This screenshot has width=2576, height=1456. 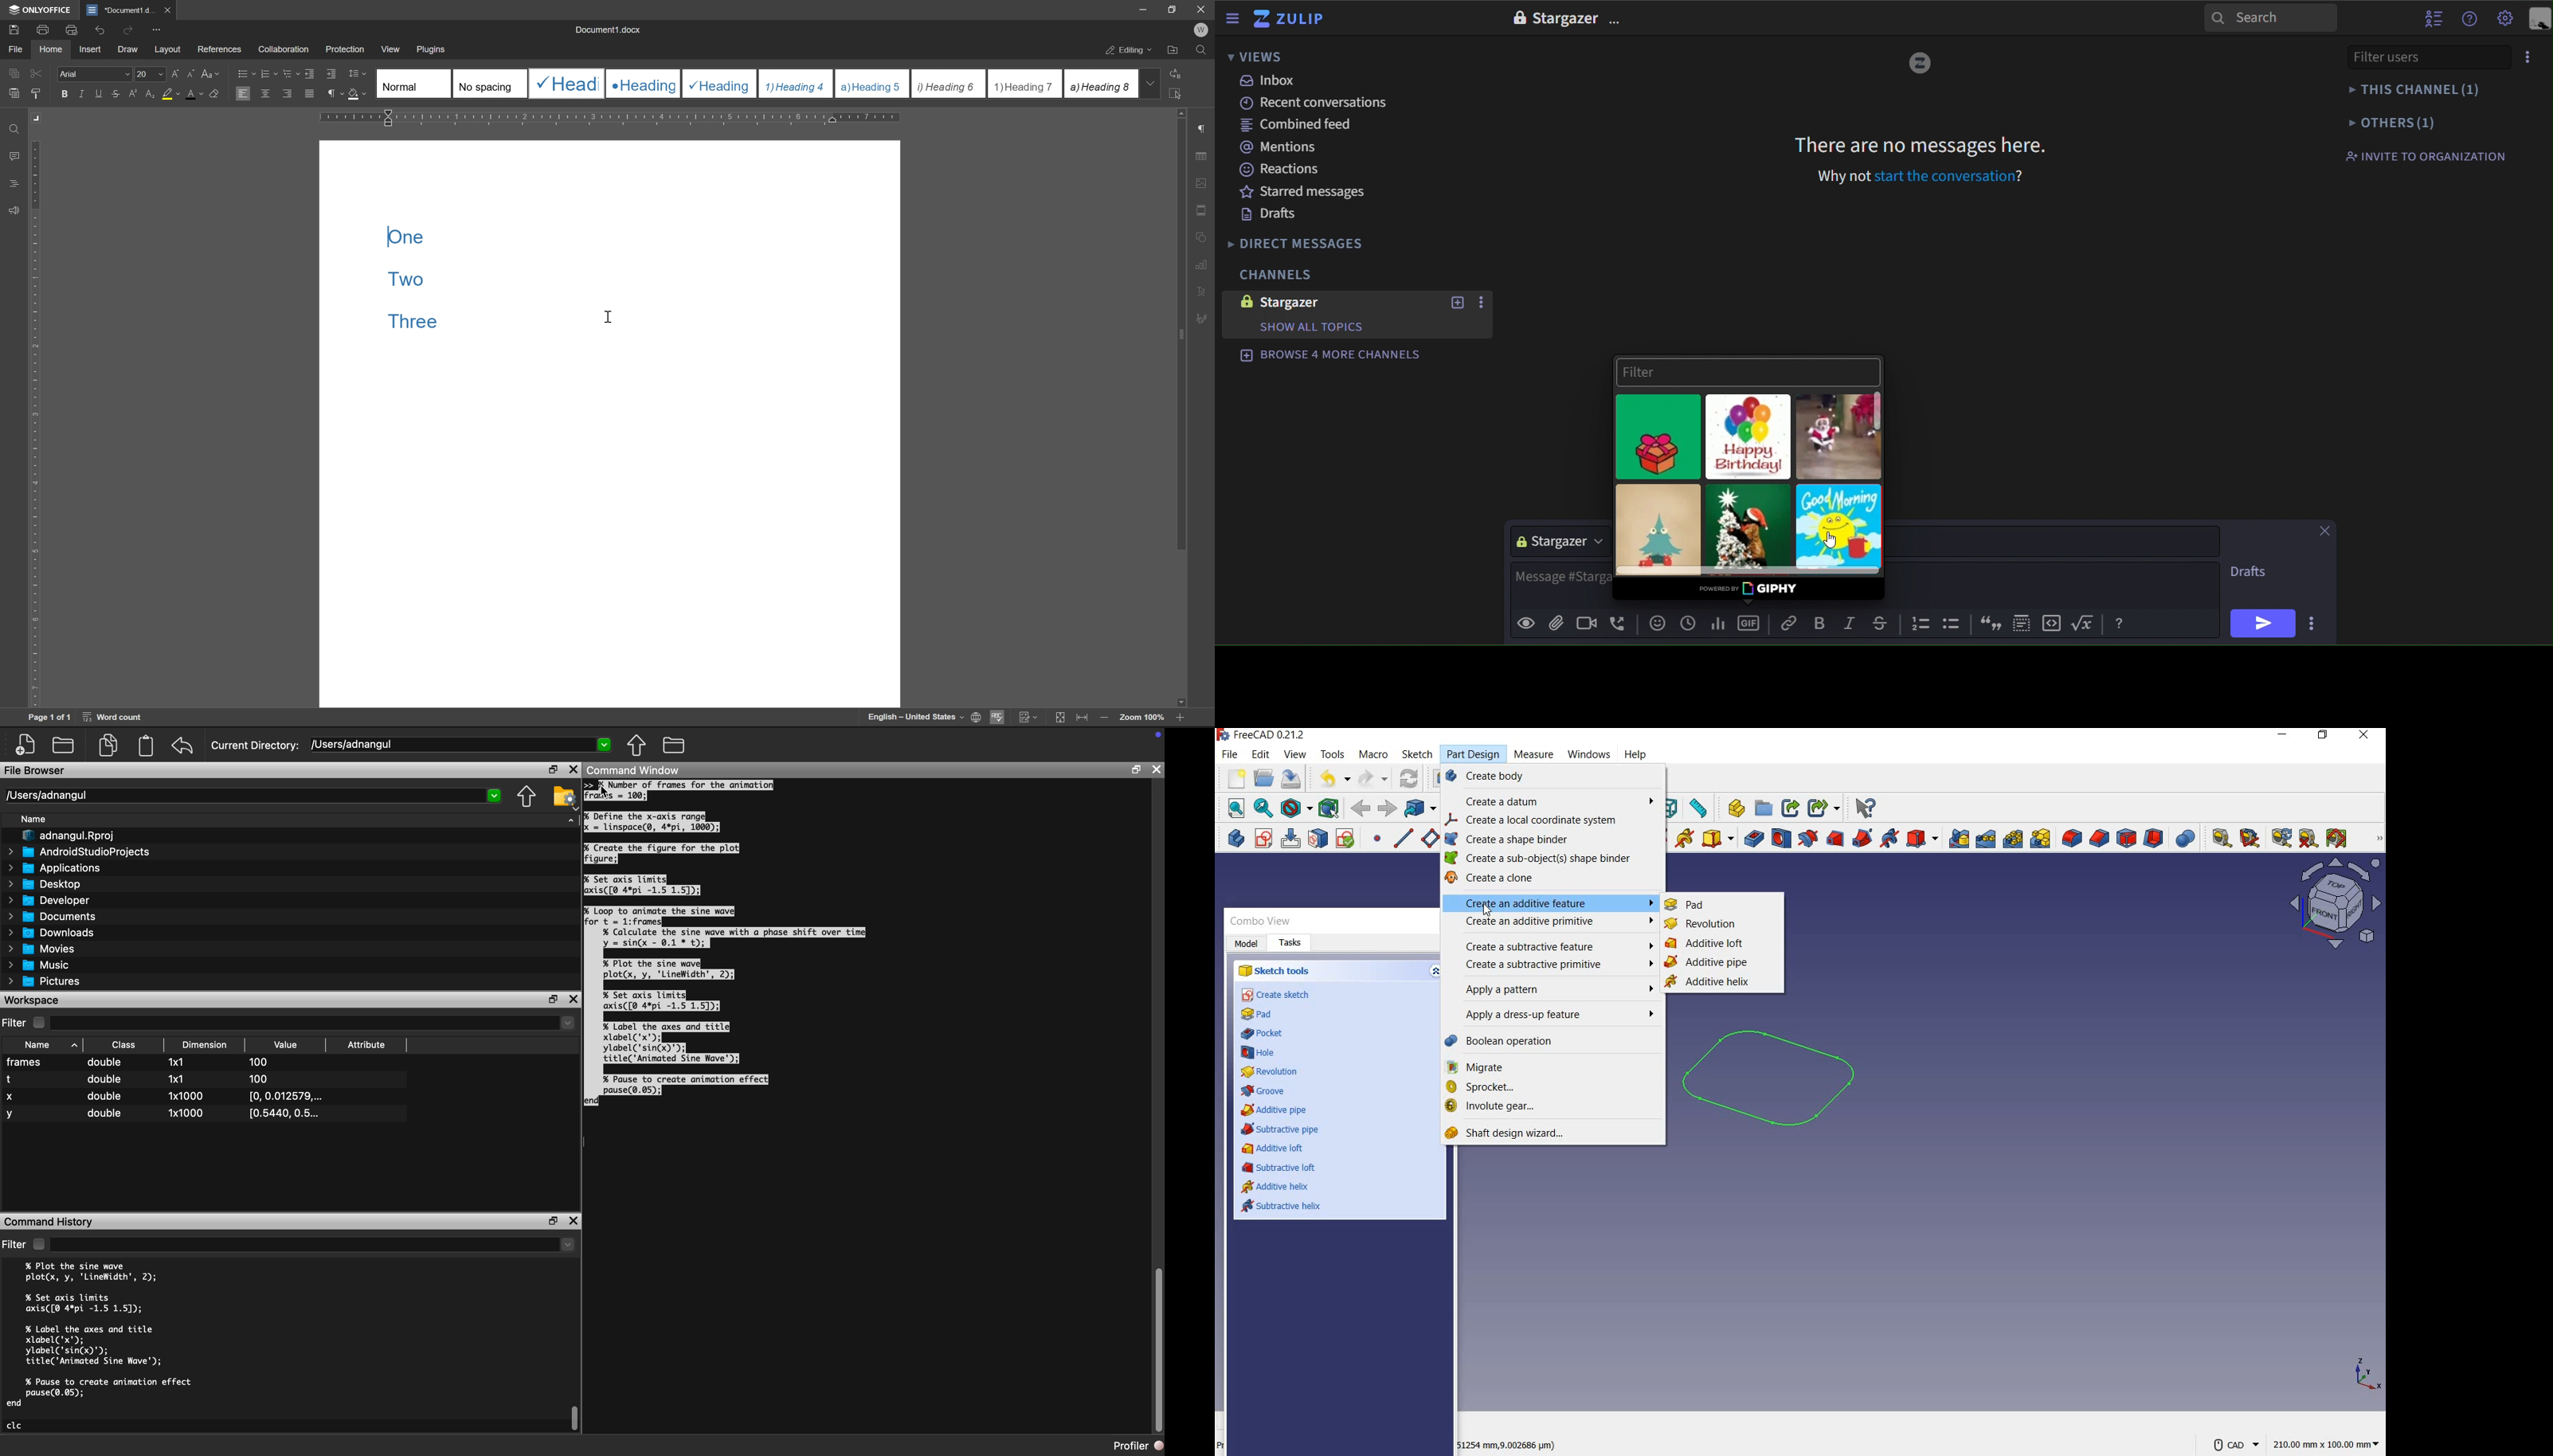 I want to click on subtractive loft, so click(x=1280, y=1167).